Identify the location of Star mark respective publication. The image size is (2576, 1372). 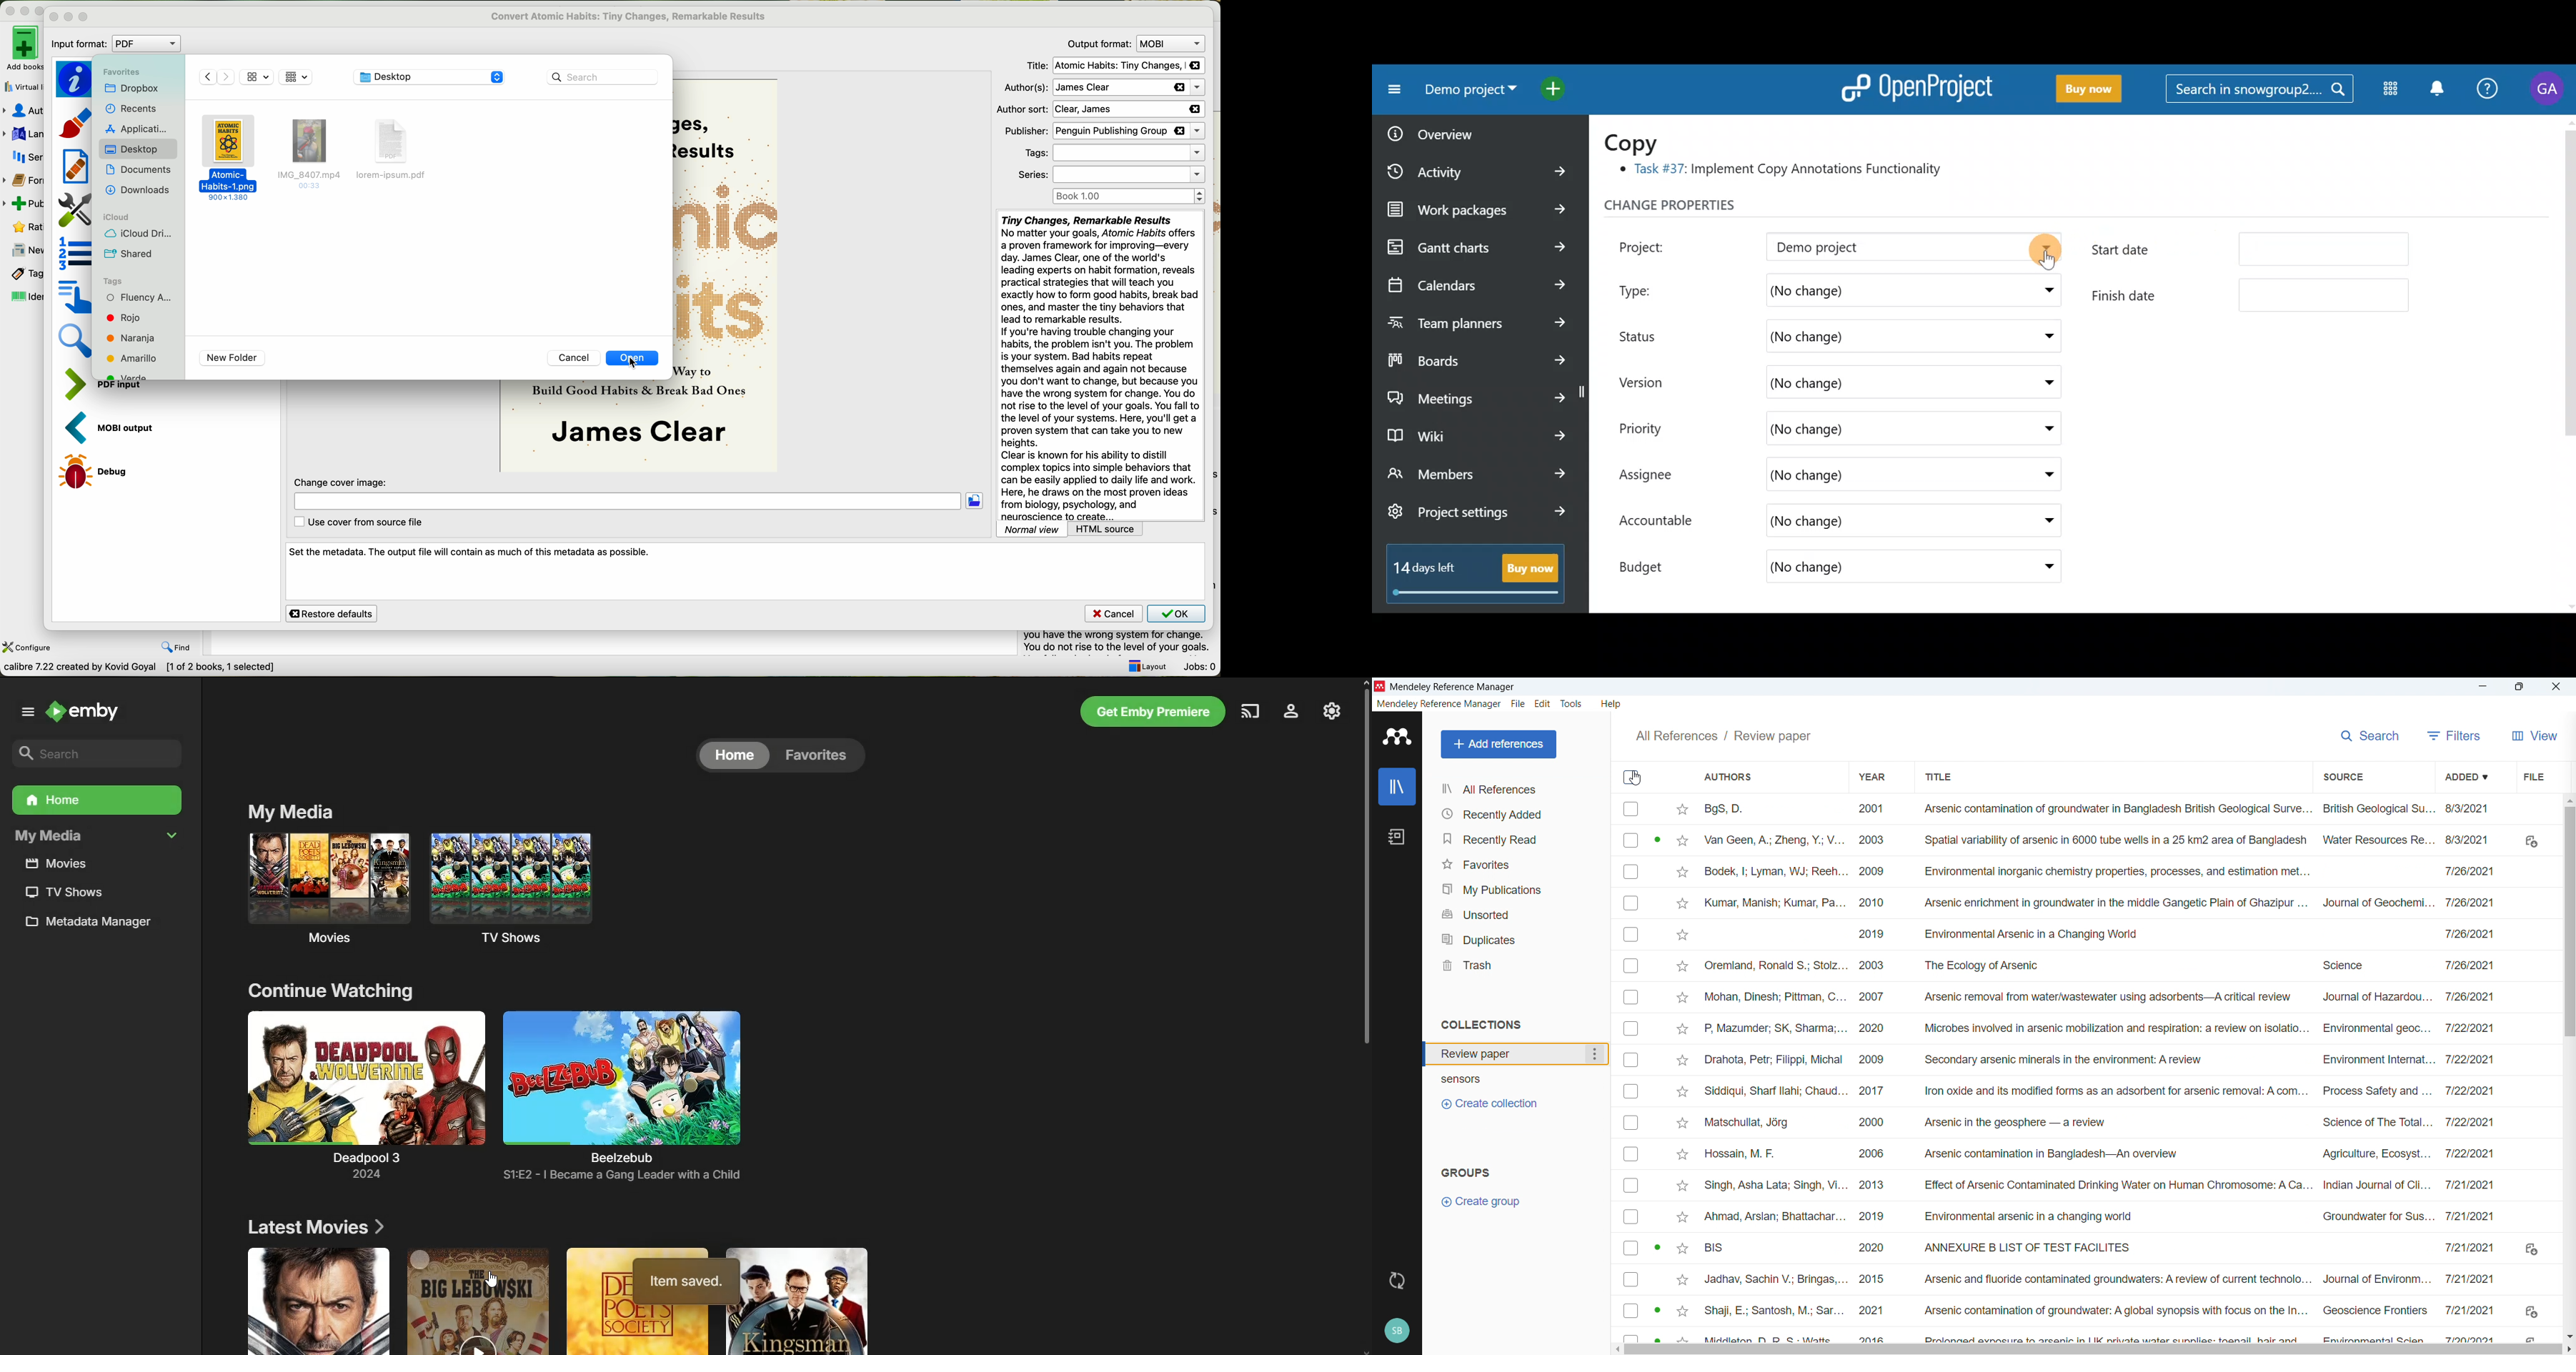
(1683, 810).